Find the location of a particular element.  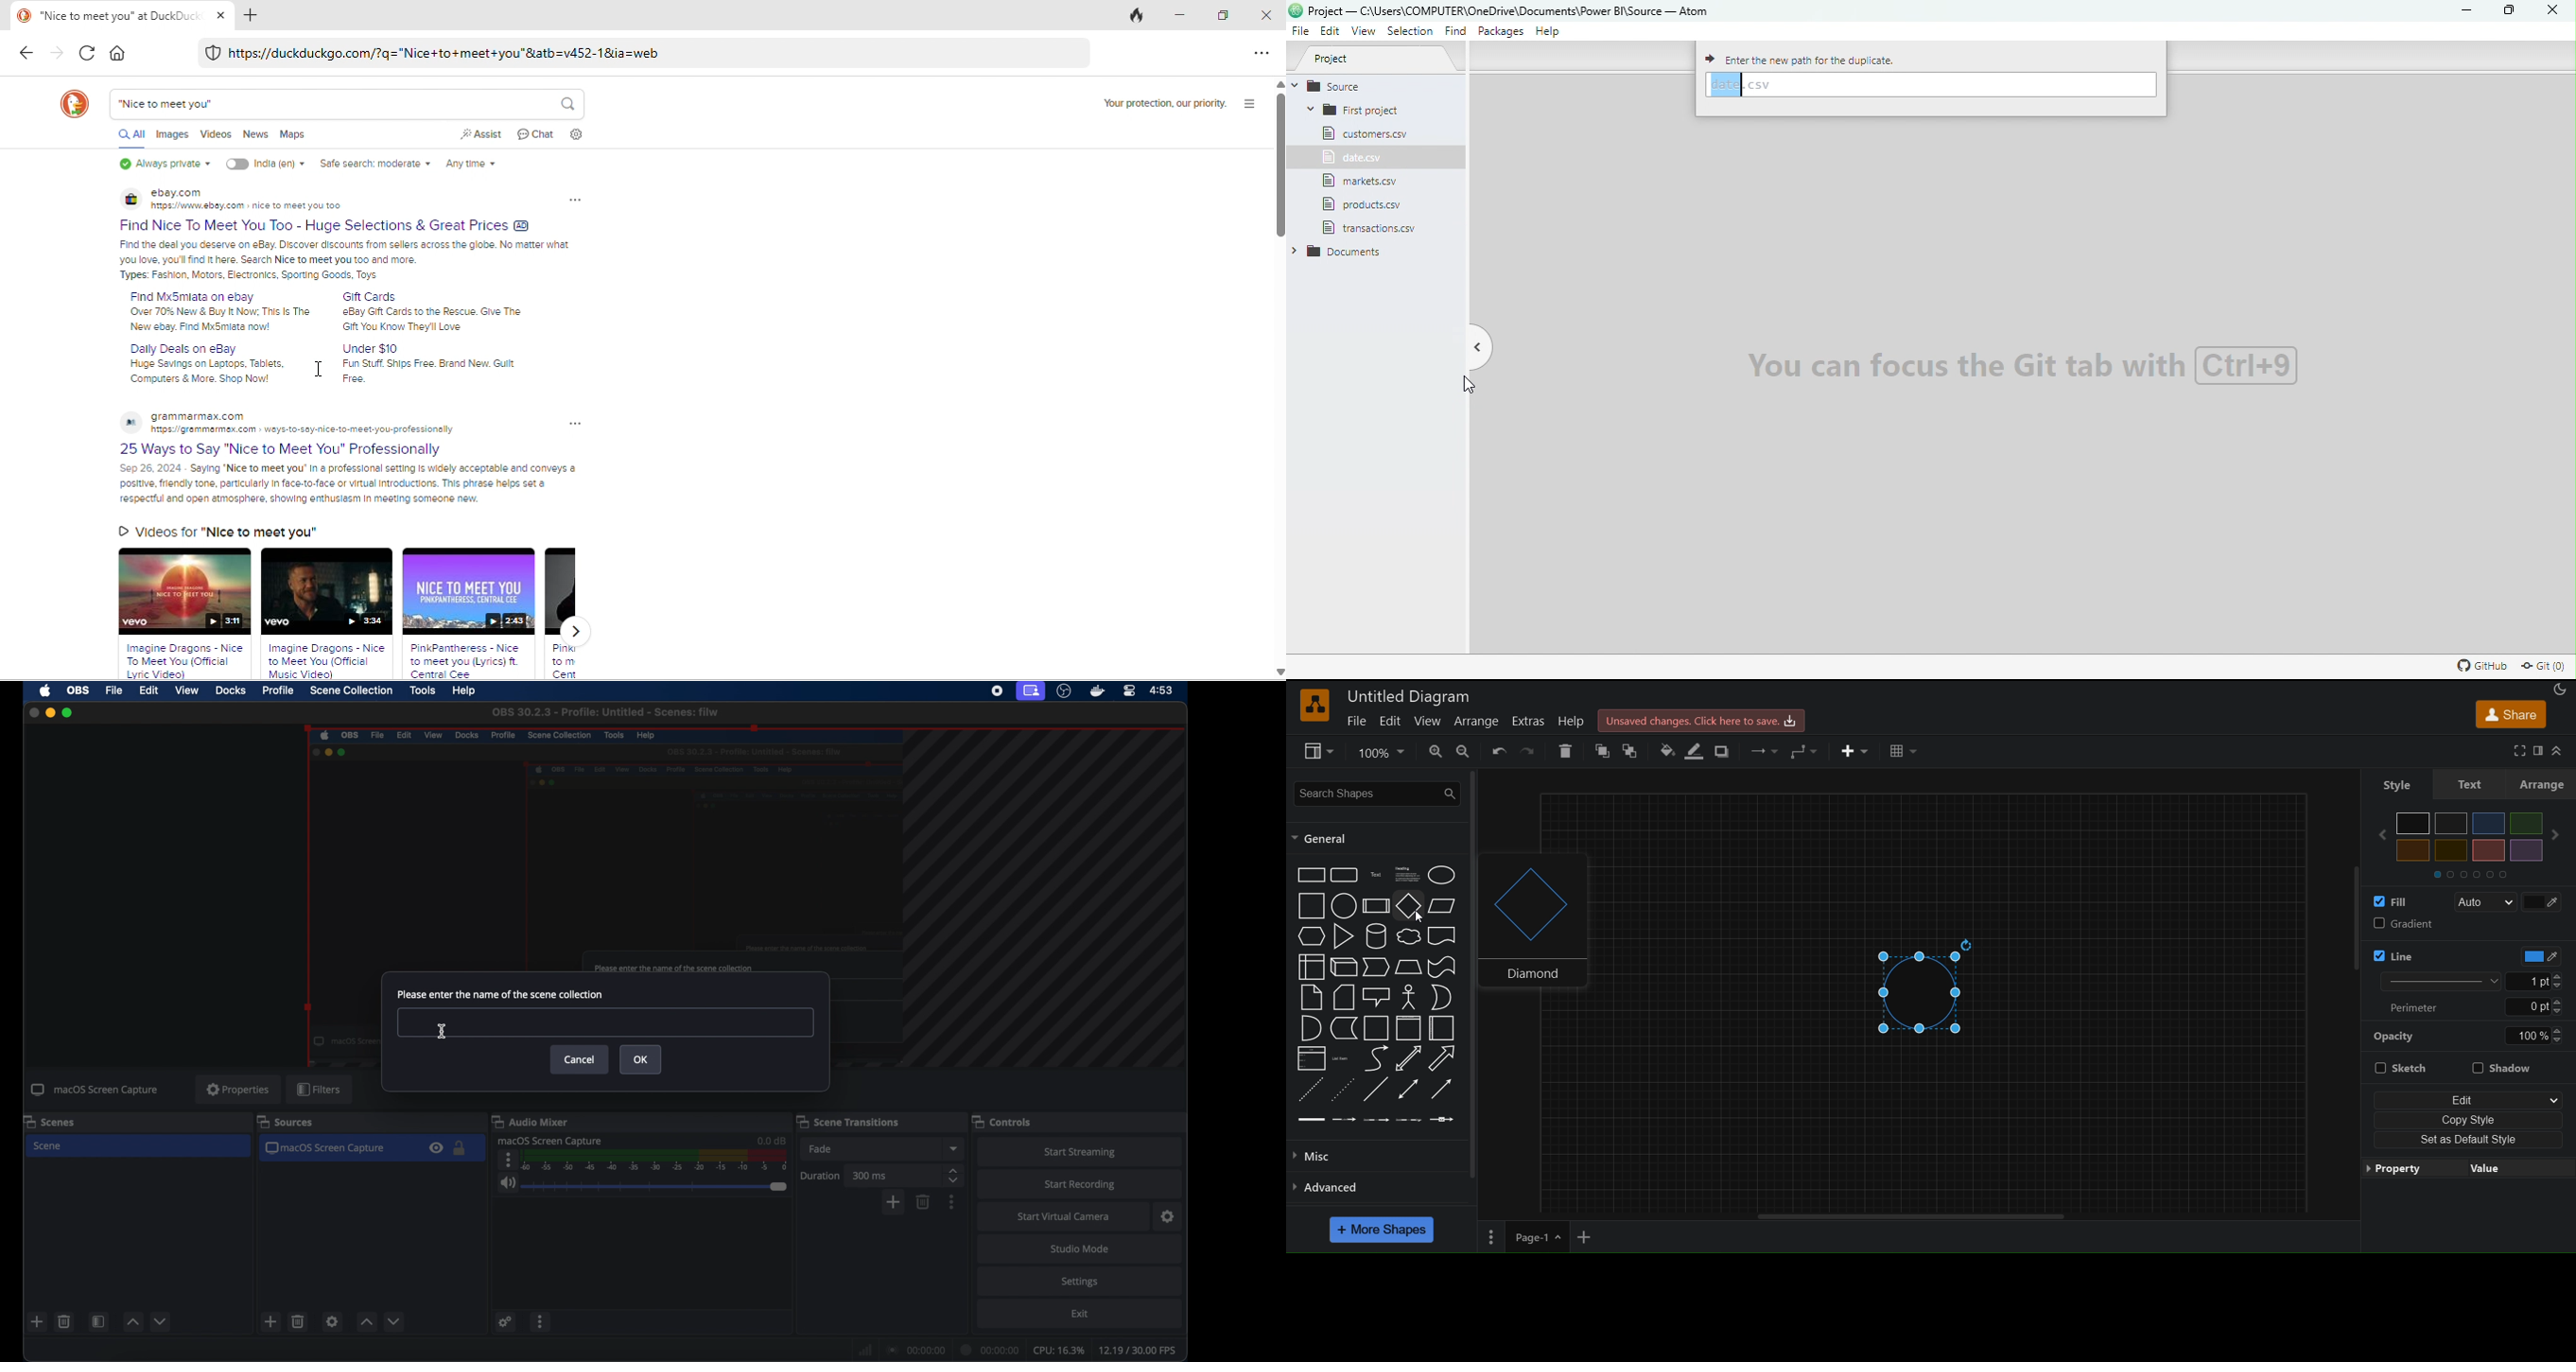

fps is located at coordinates (1141, 1351).